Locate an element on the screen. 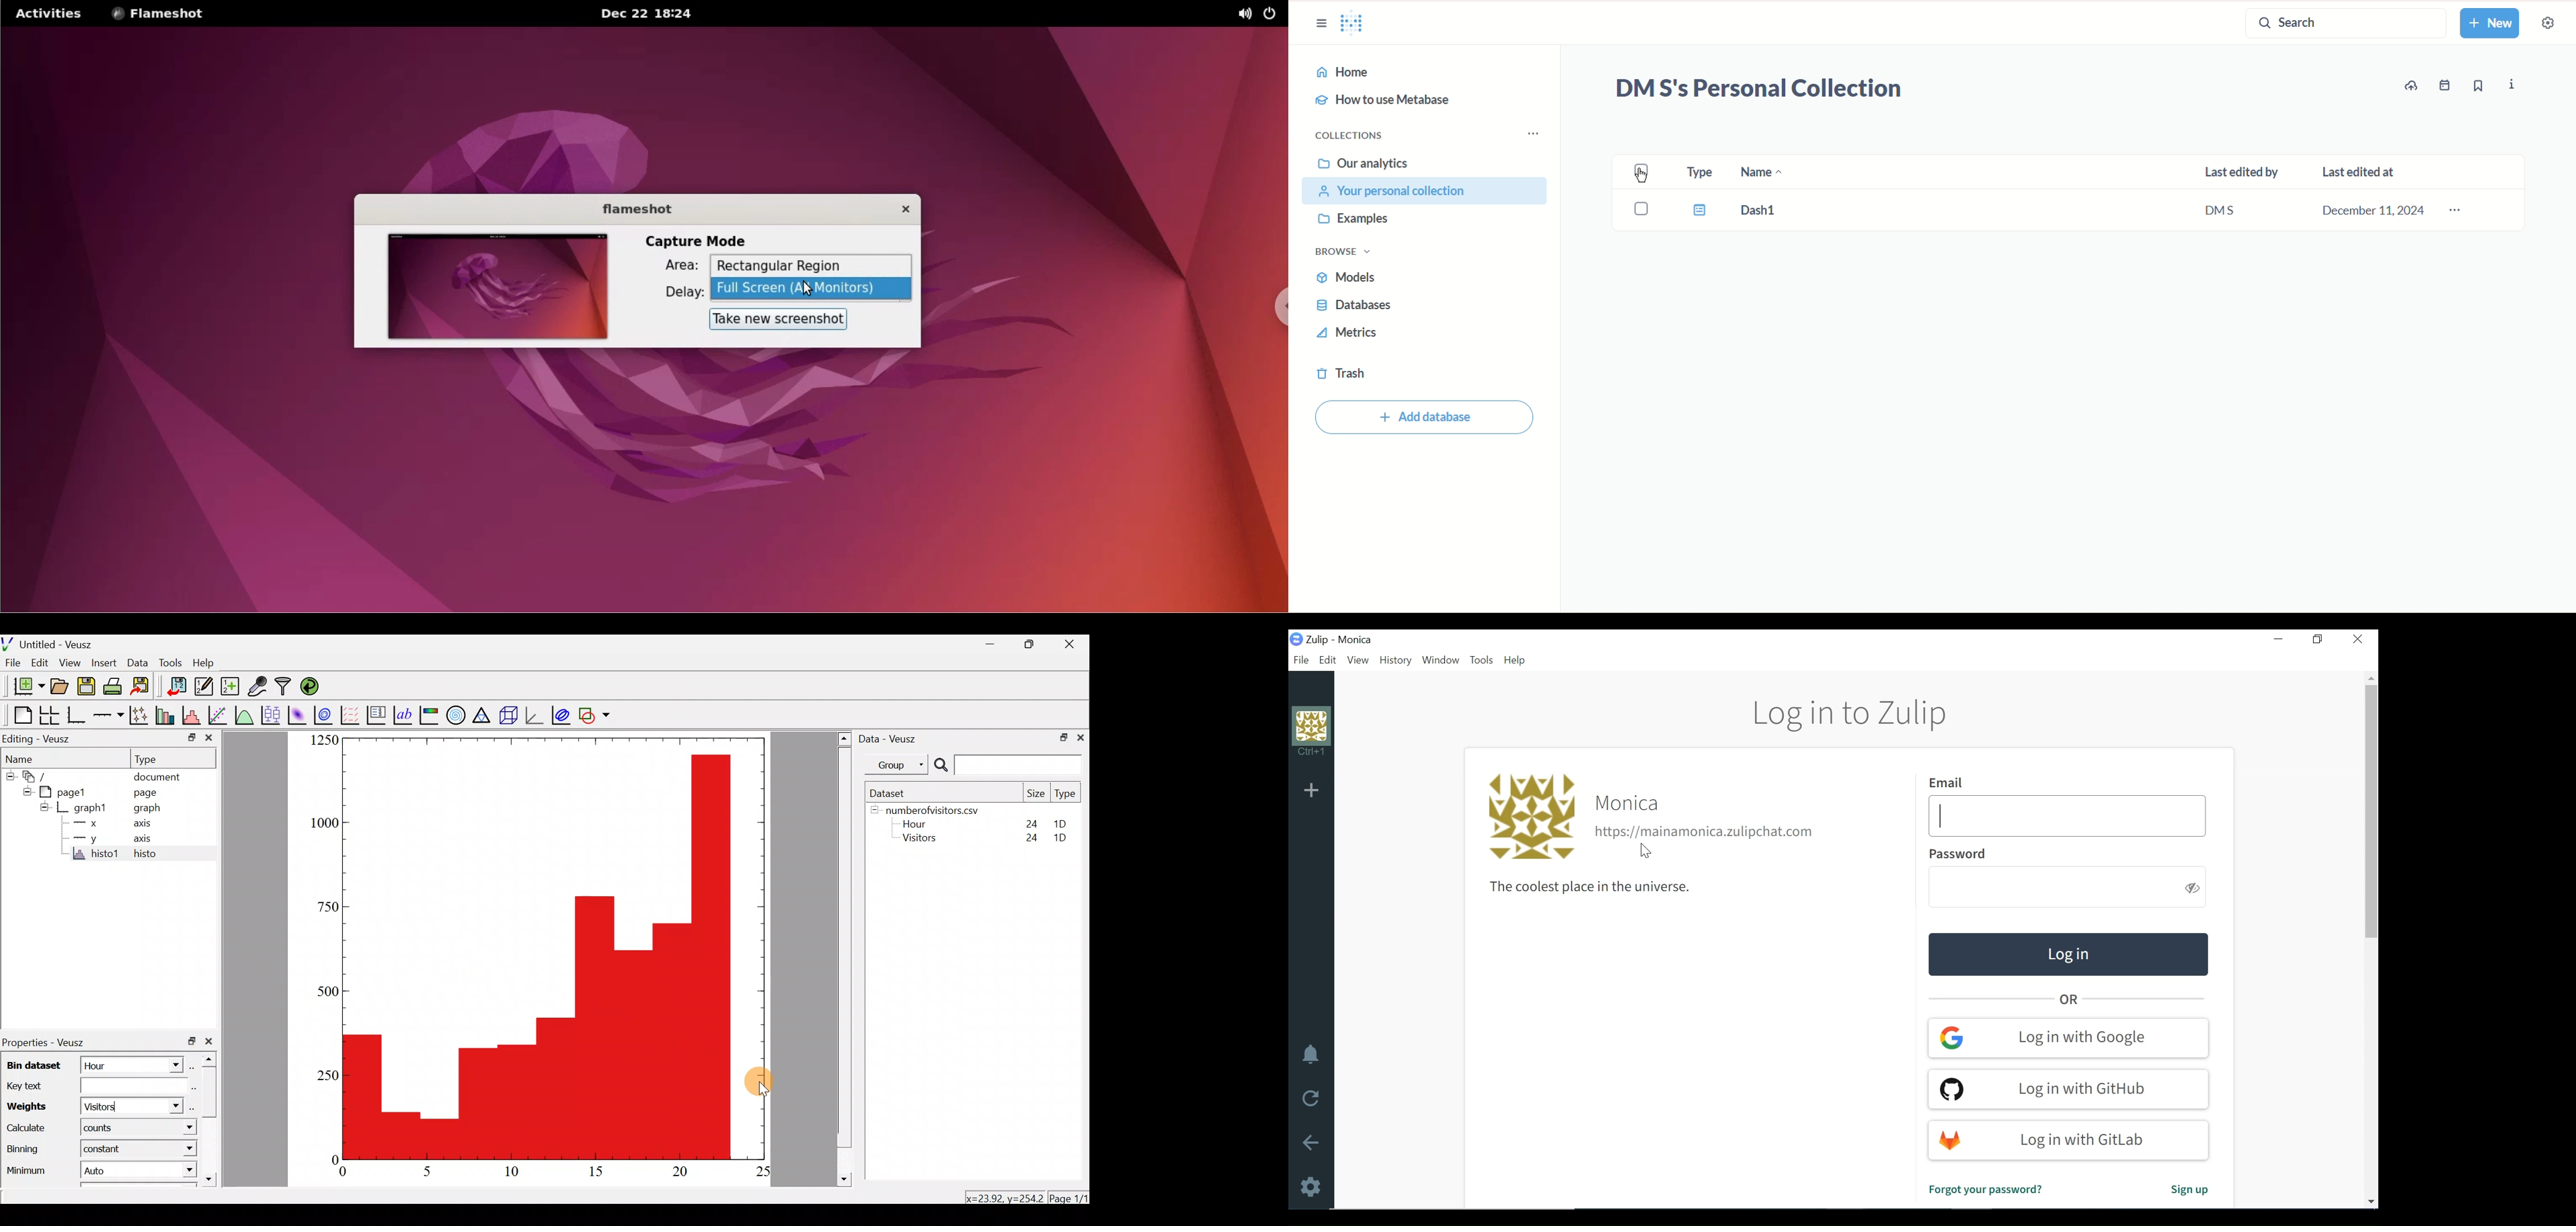 Image resolution: width=2576 pixels, height=1232 pixels. plot a function is located at coordinates (246, 715).